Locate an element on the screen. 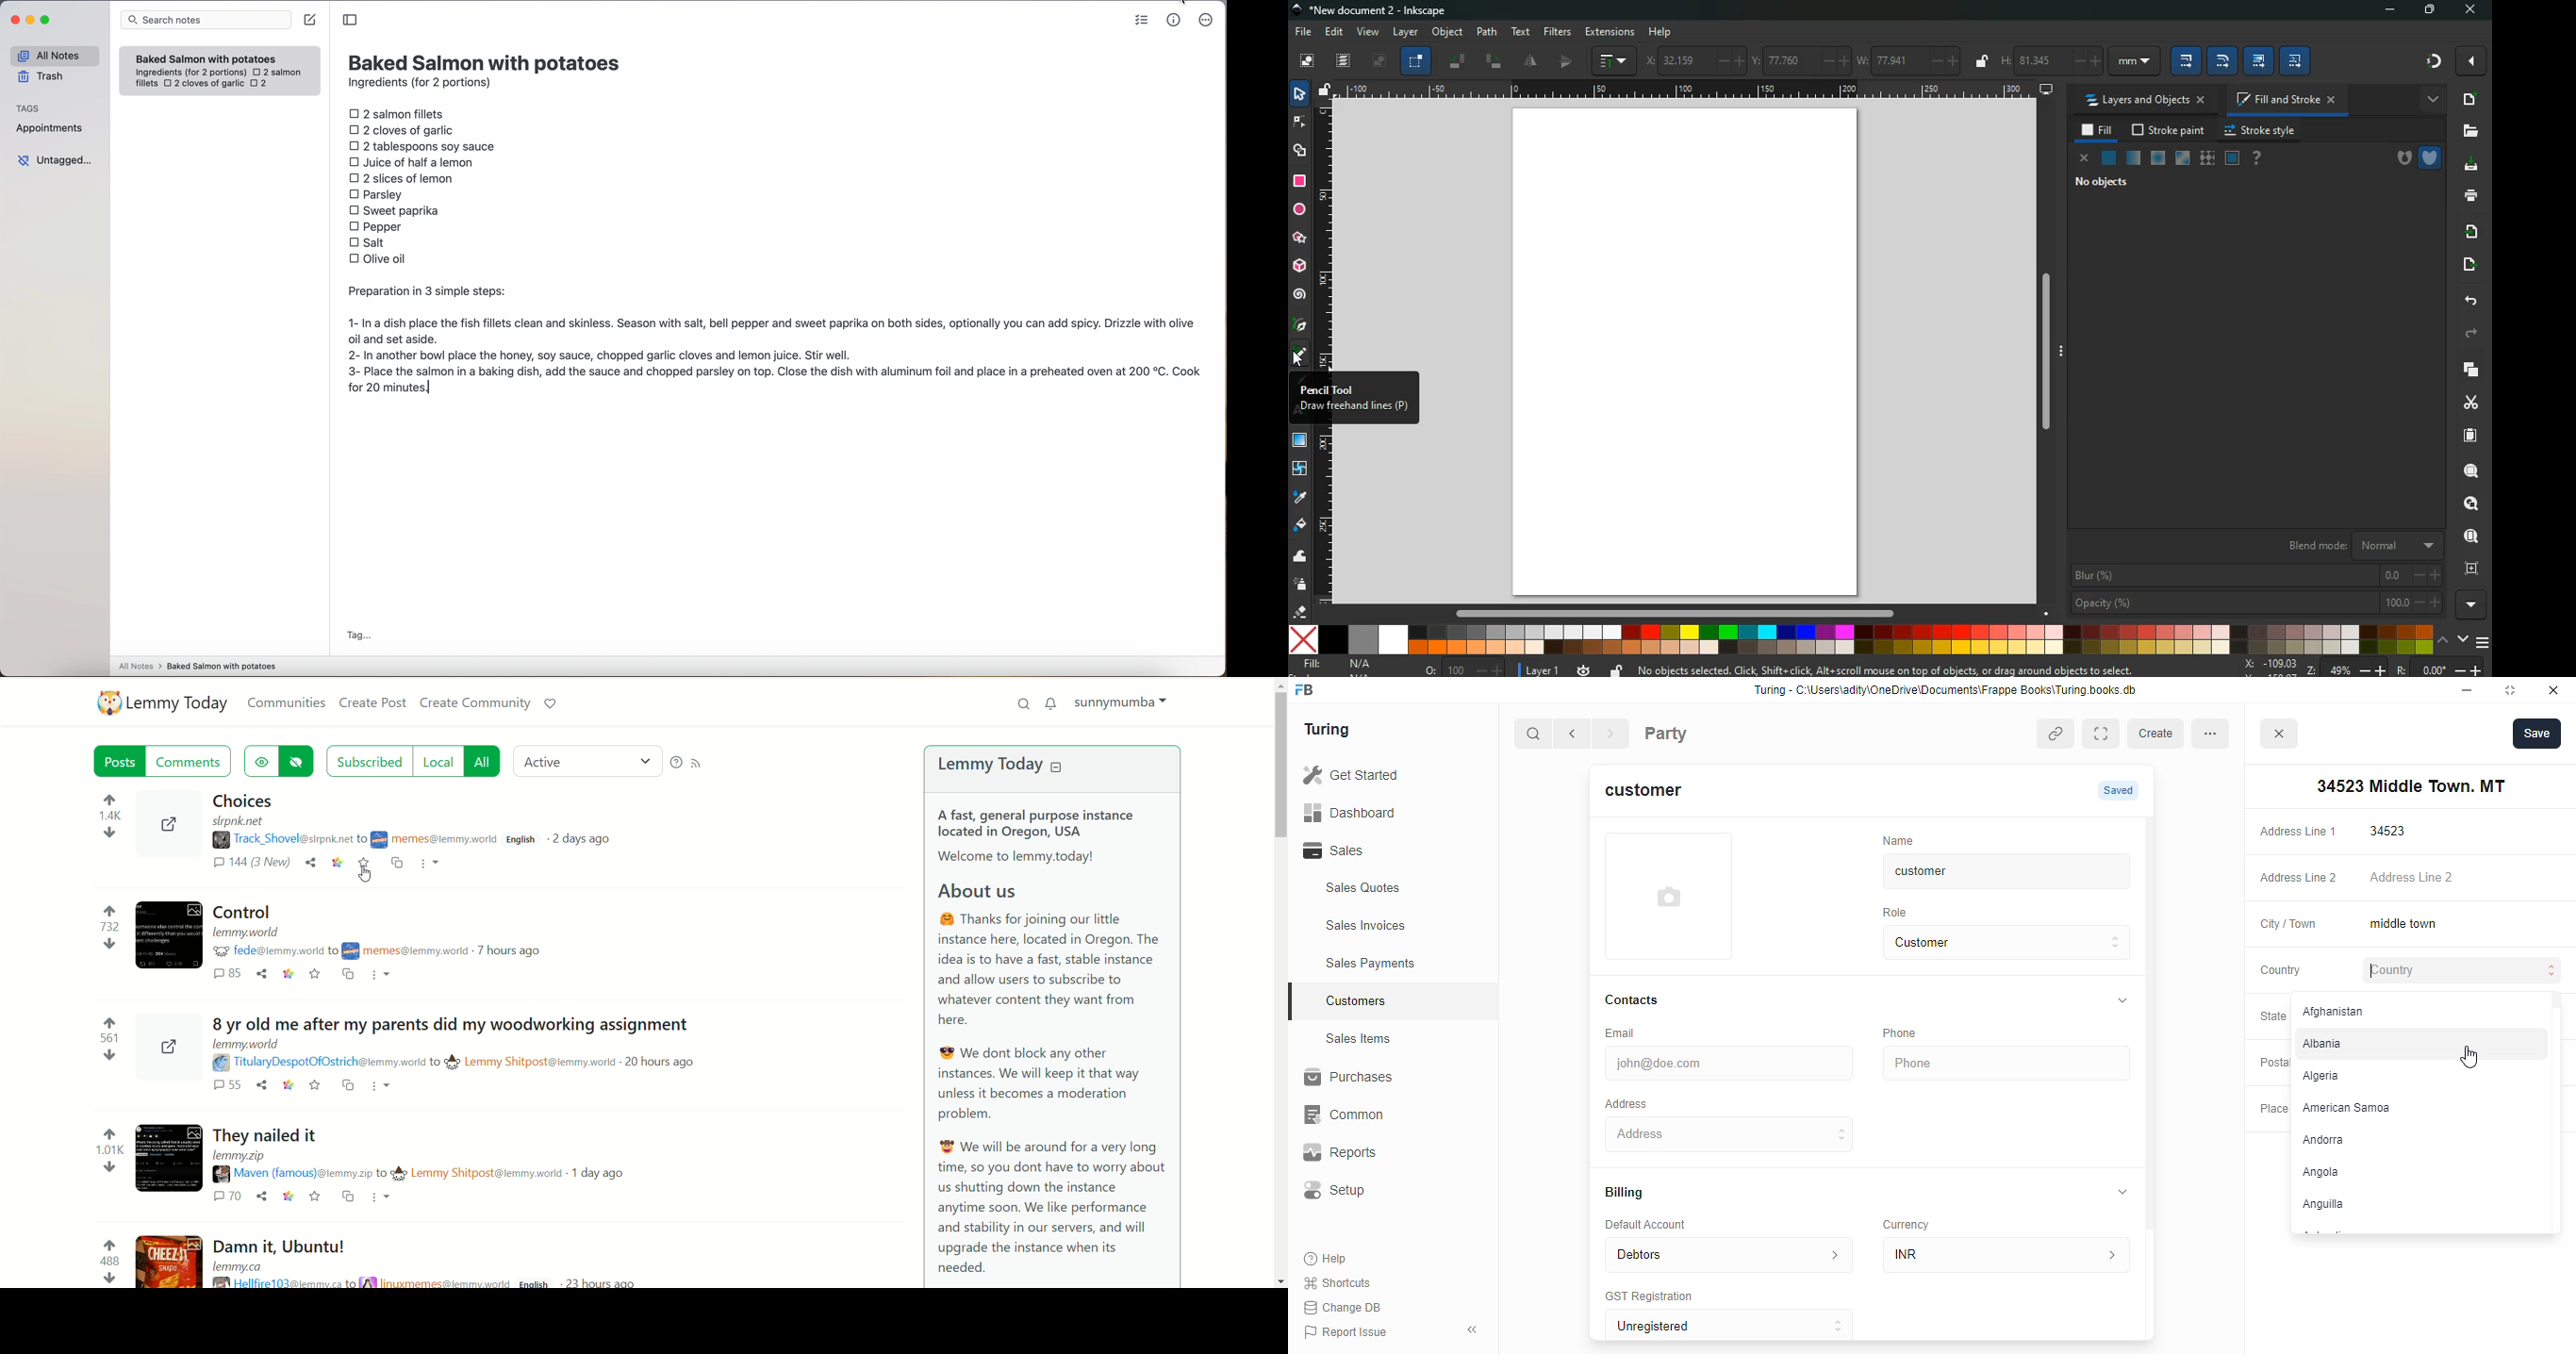 This screenshot has width=2576, height=1372. Saved is located at coordinates (2121, 790).